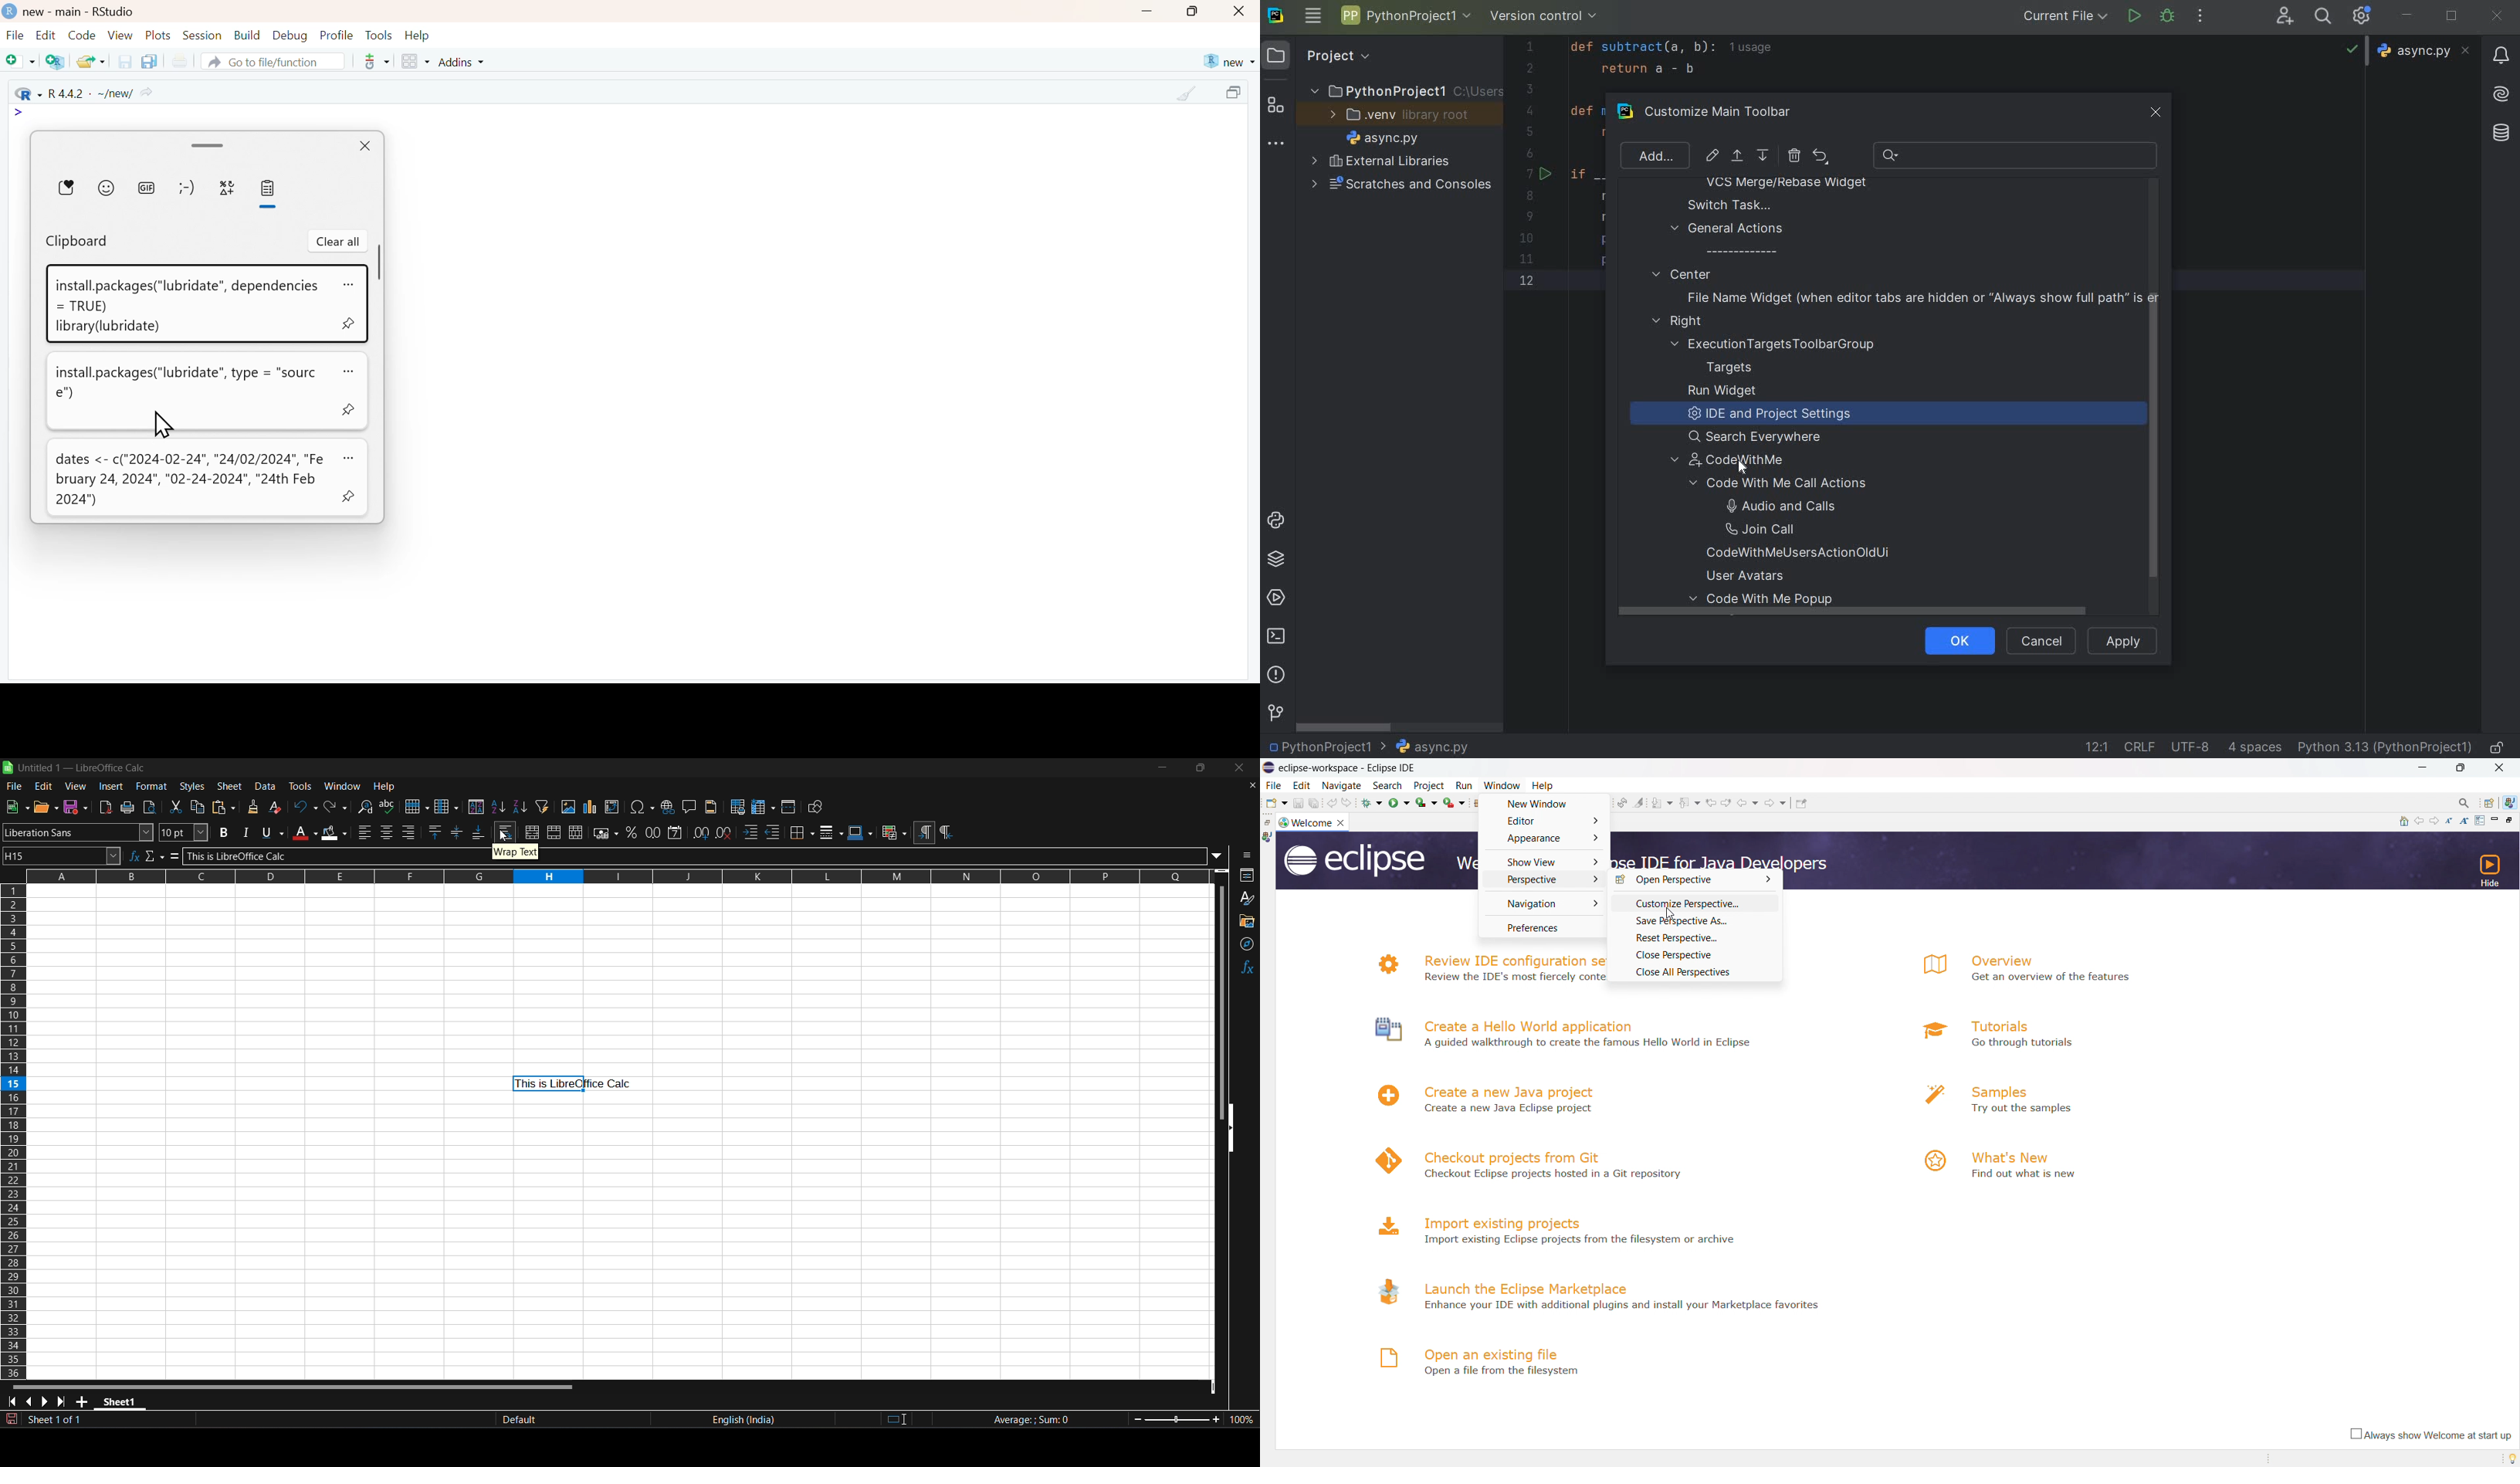 The image size is (2520, 1484). I want to click on pin, so click(346, 408).